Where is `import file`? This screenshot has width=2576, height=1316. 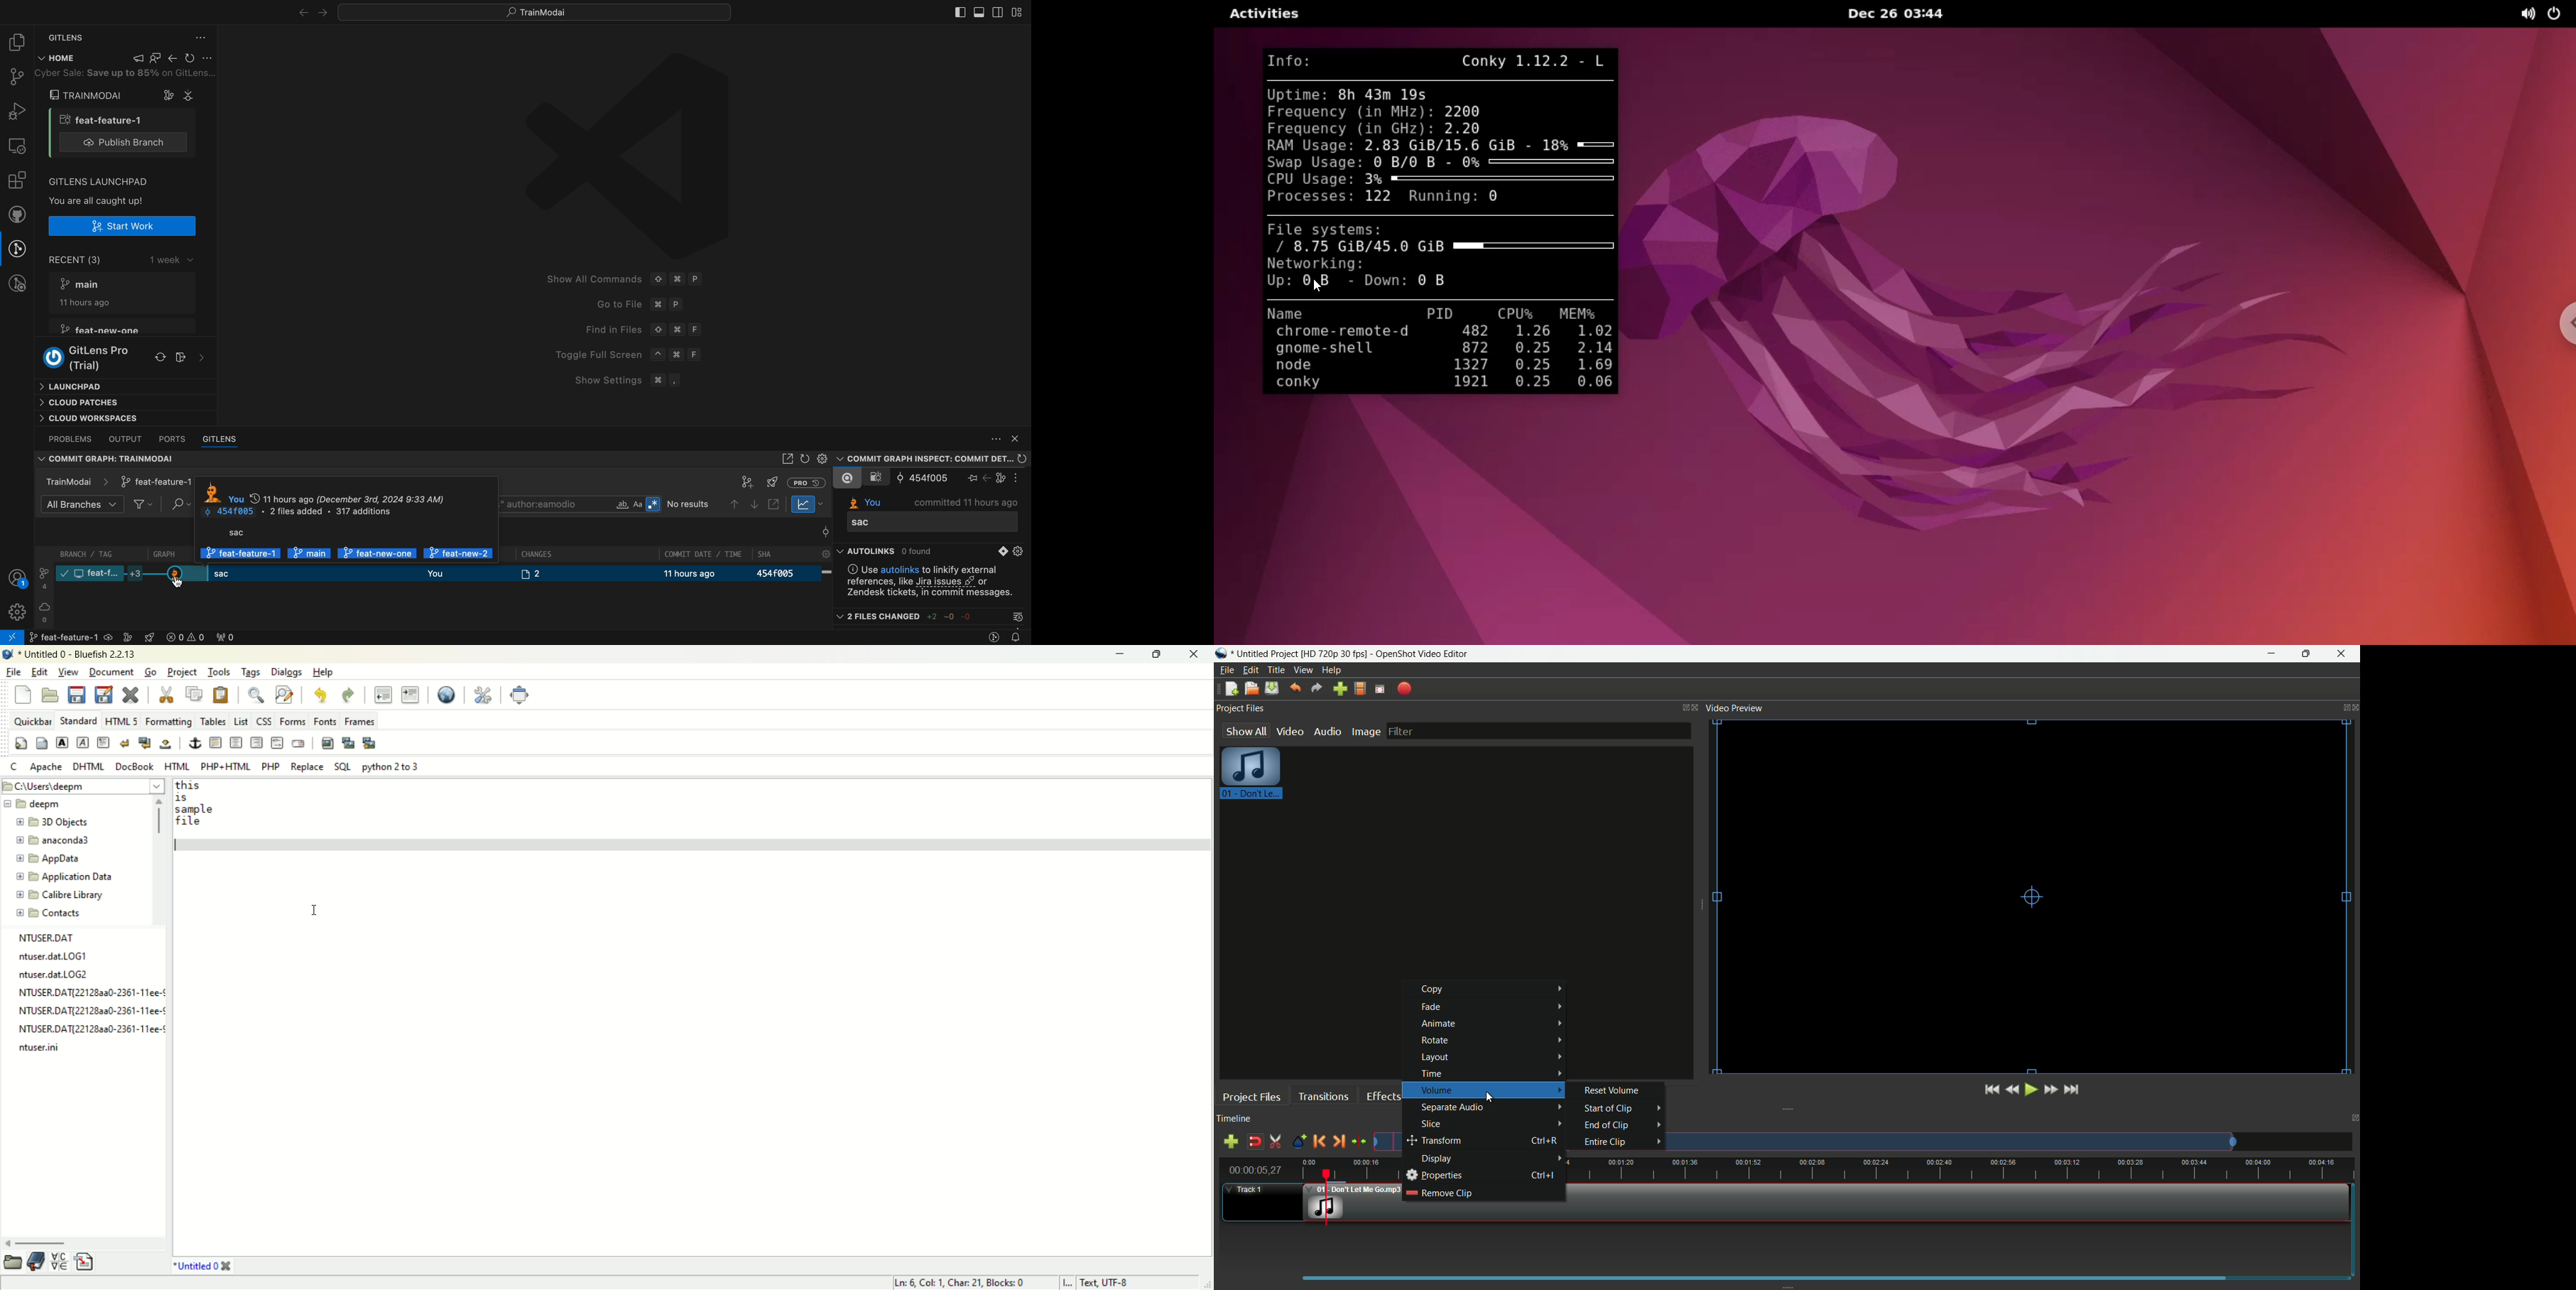 import file is located at coordinates (1341, 689).